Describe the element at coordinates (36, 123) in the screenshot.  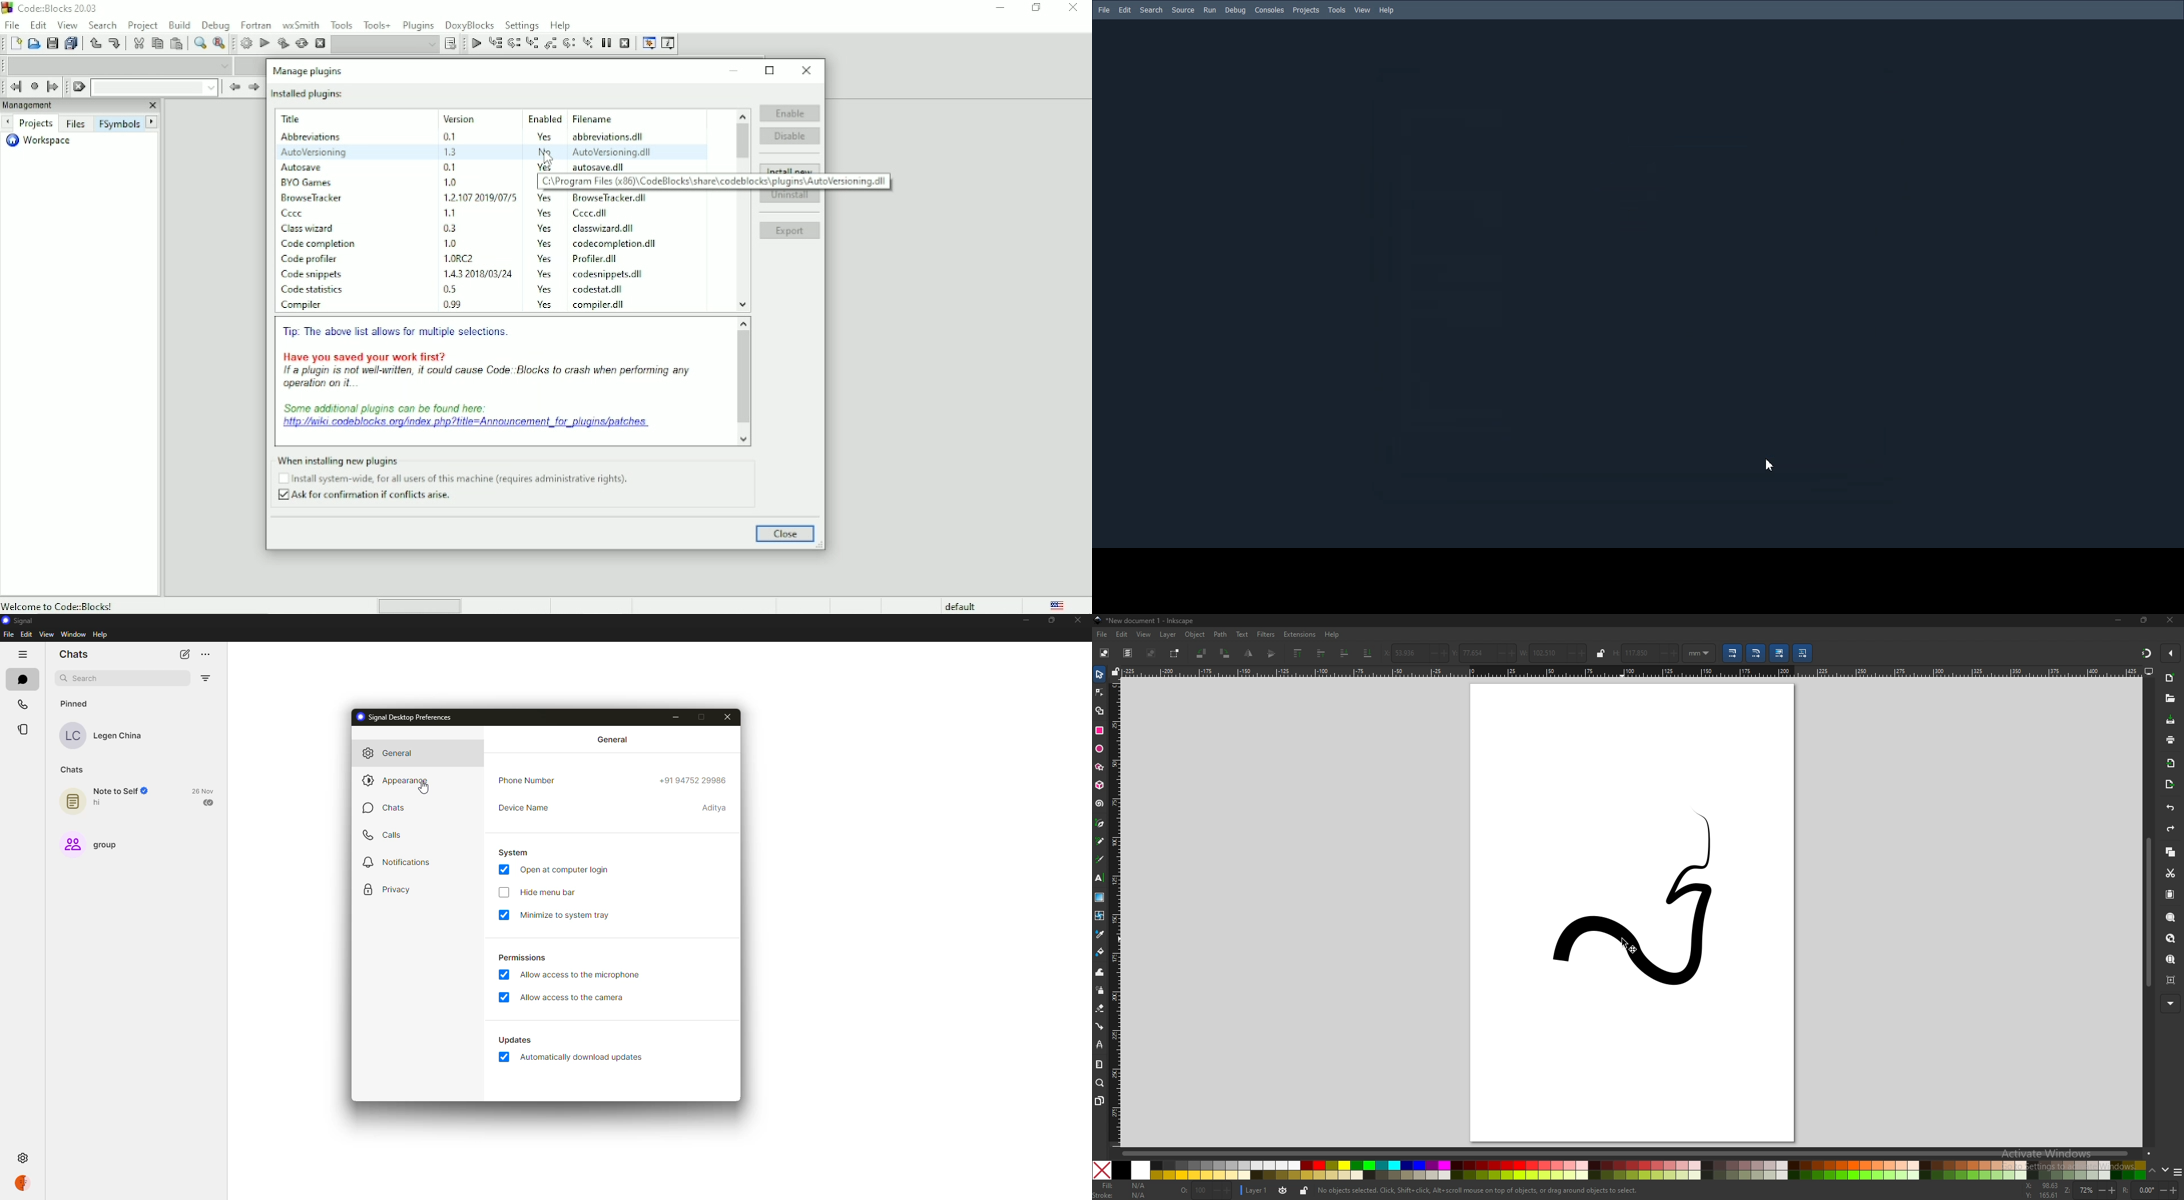
I see `Projects` at that location.